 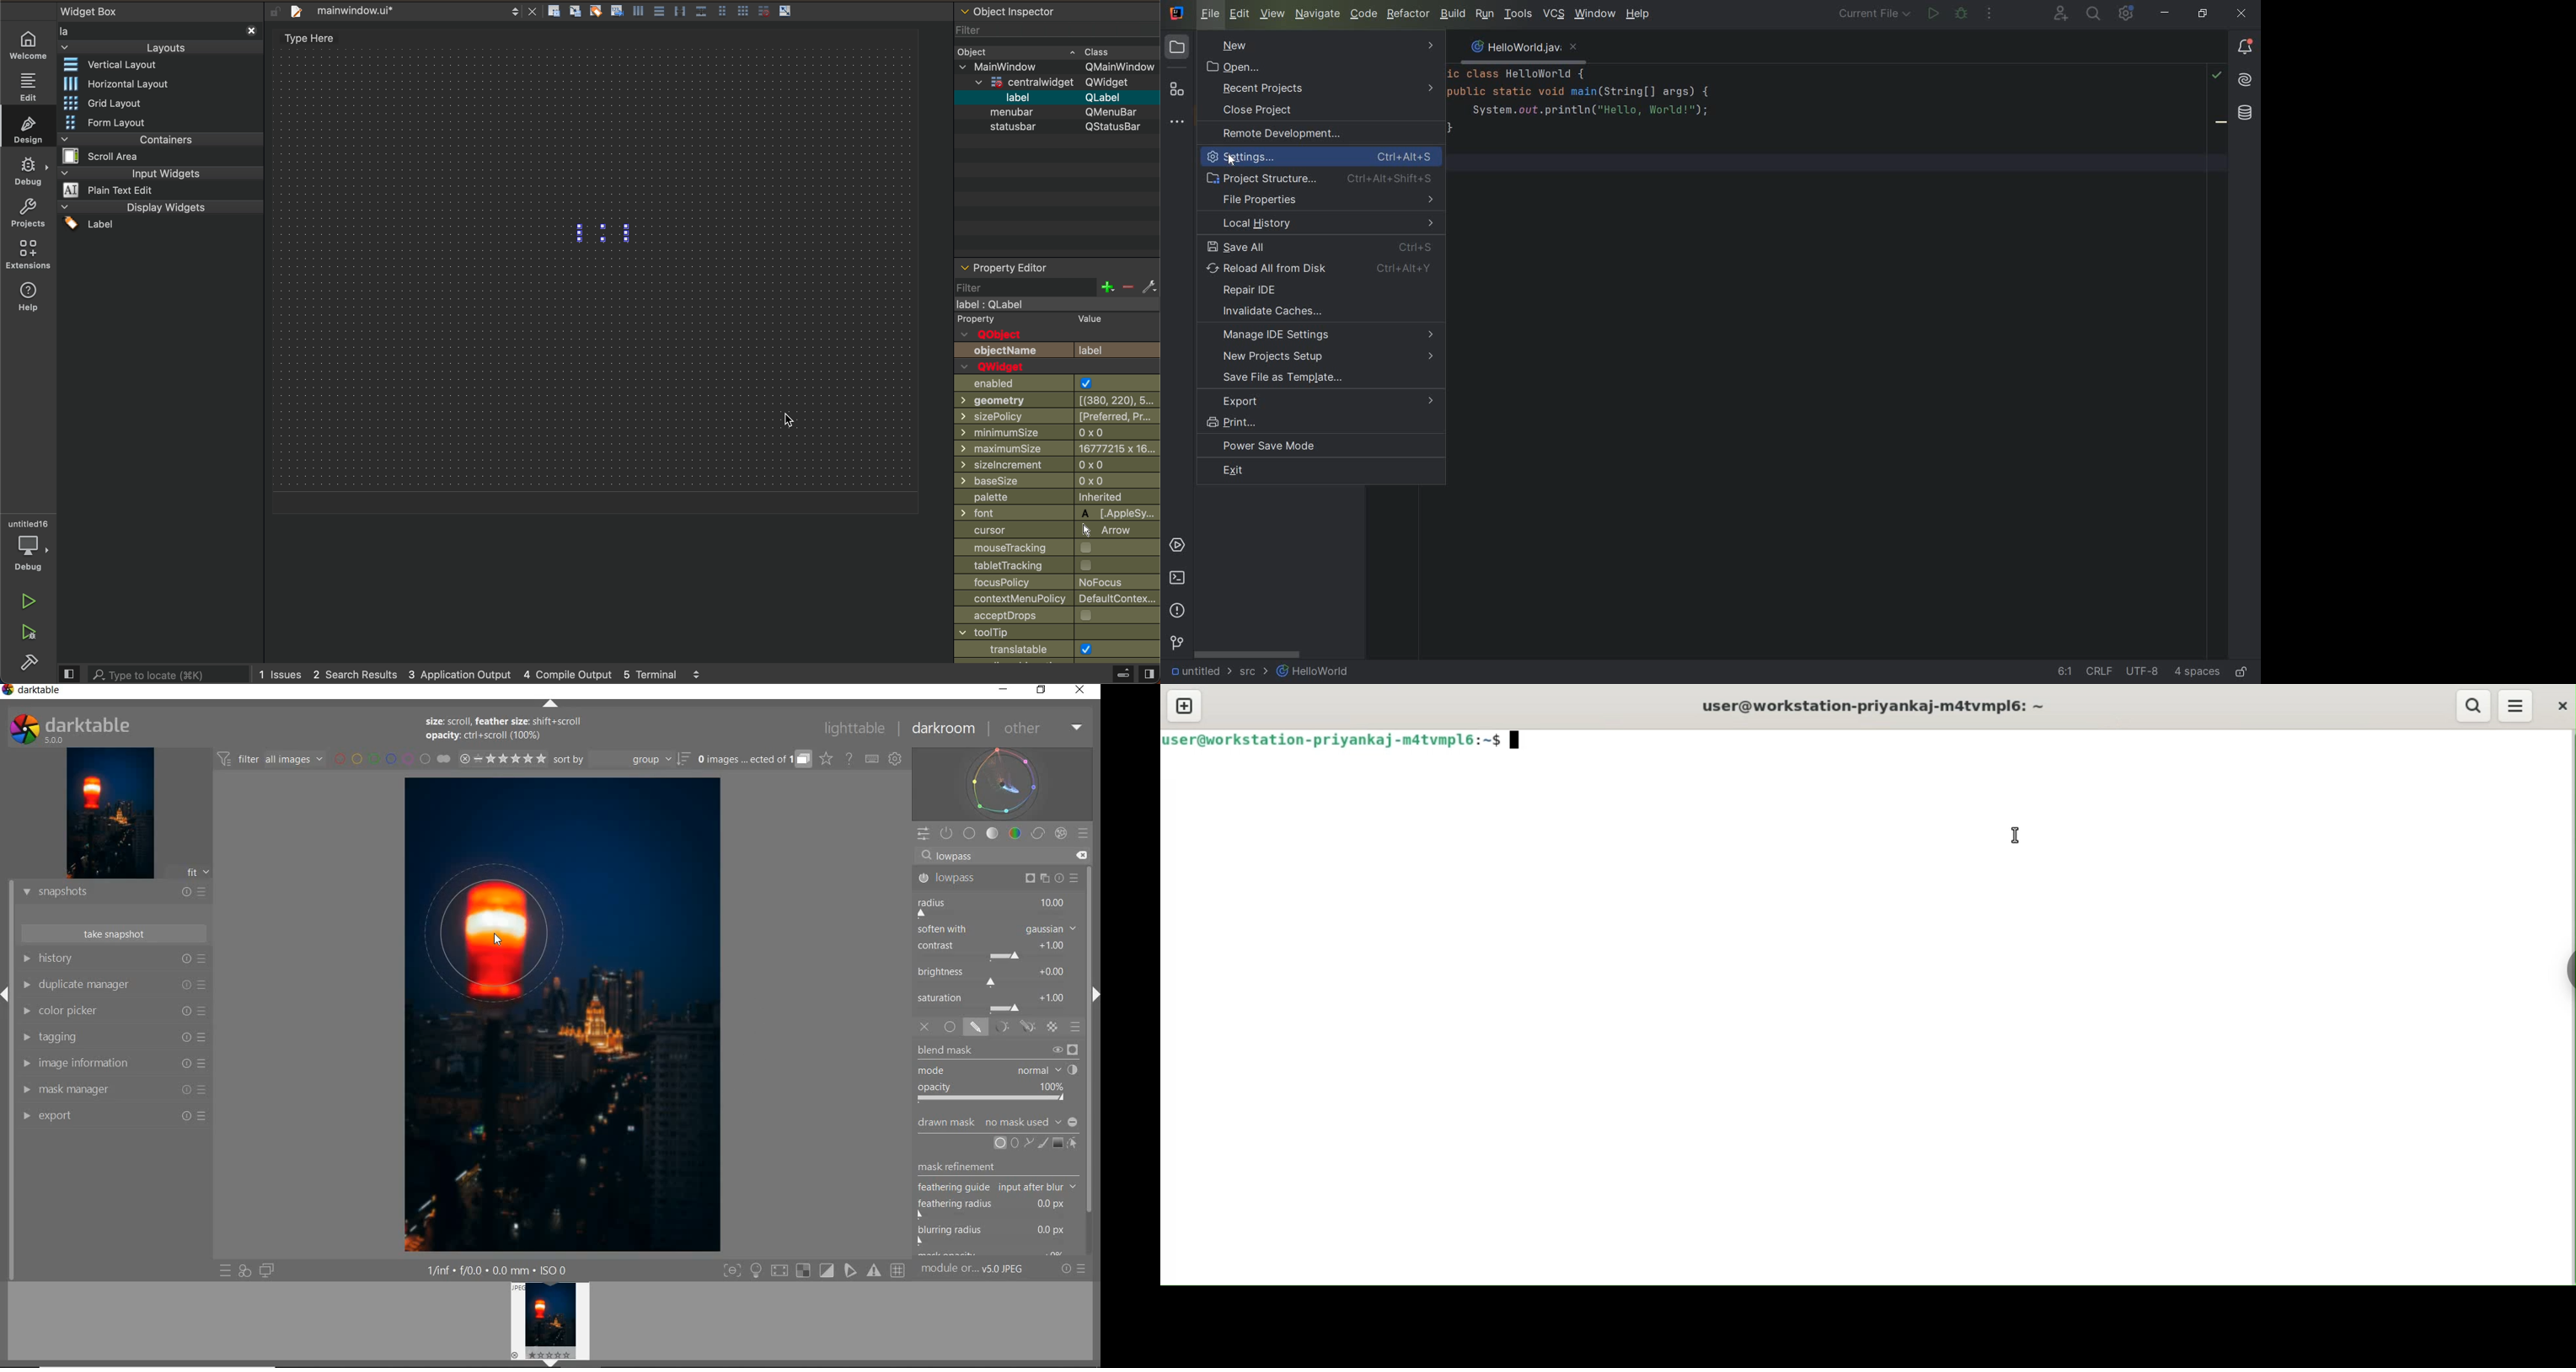 What do you see at coordinates (571, 673) in the screenshot?
I see `compile output` at bounding box center [571, 673].